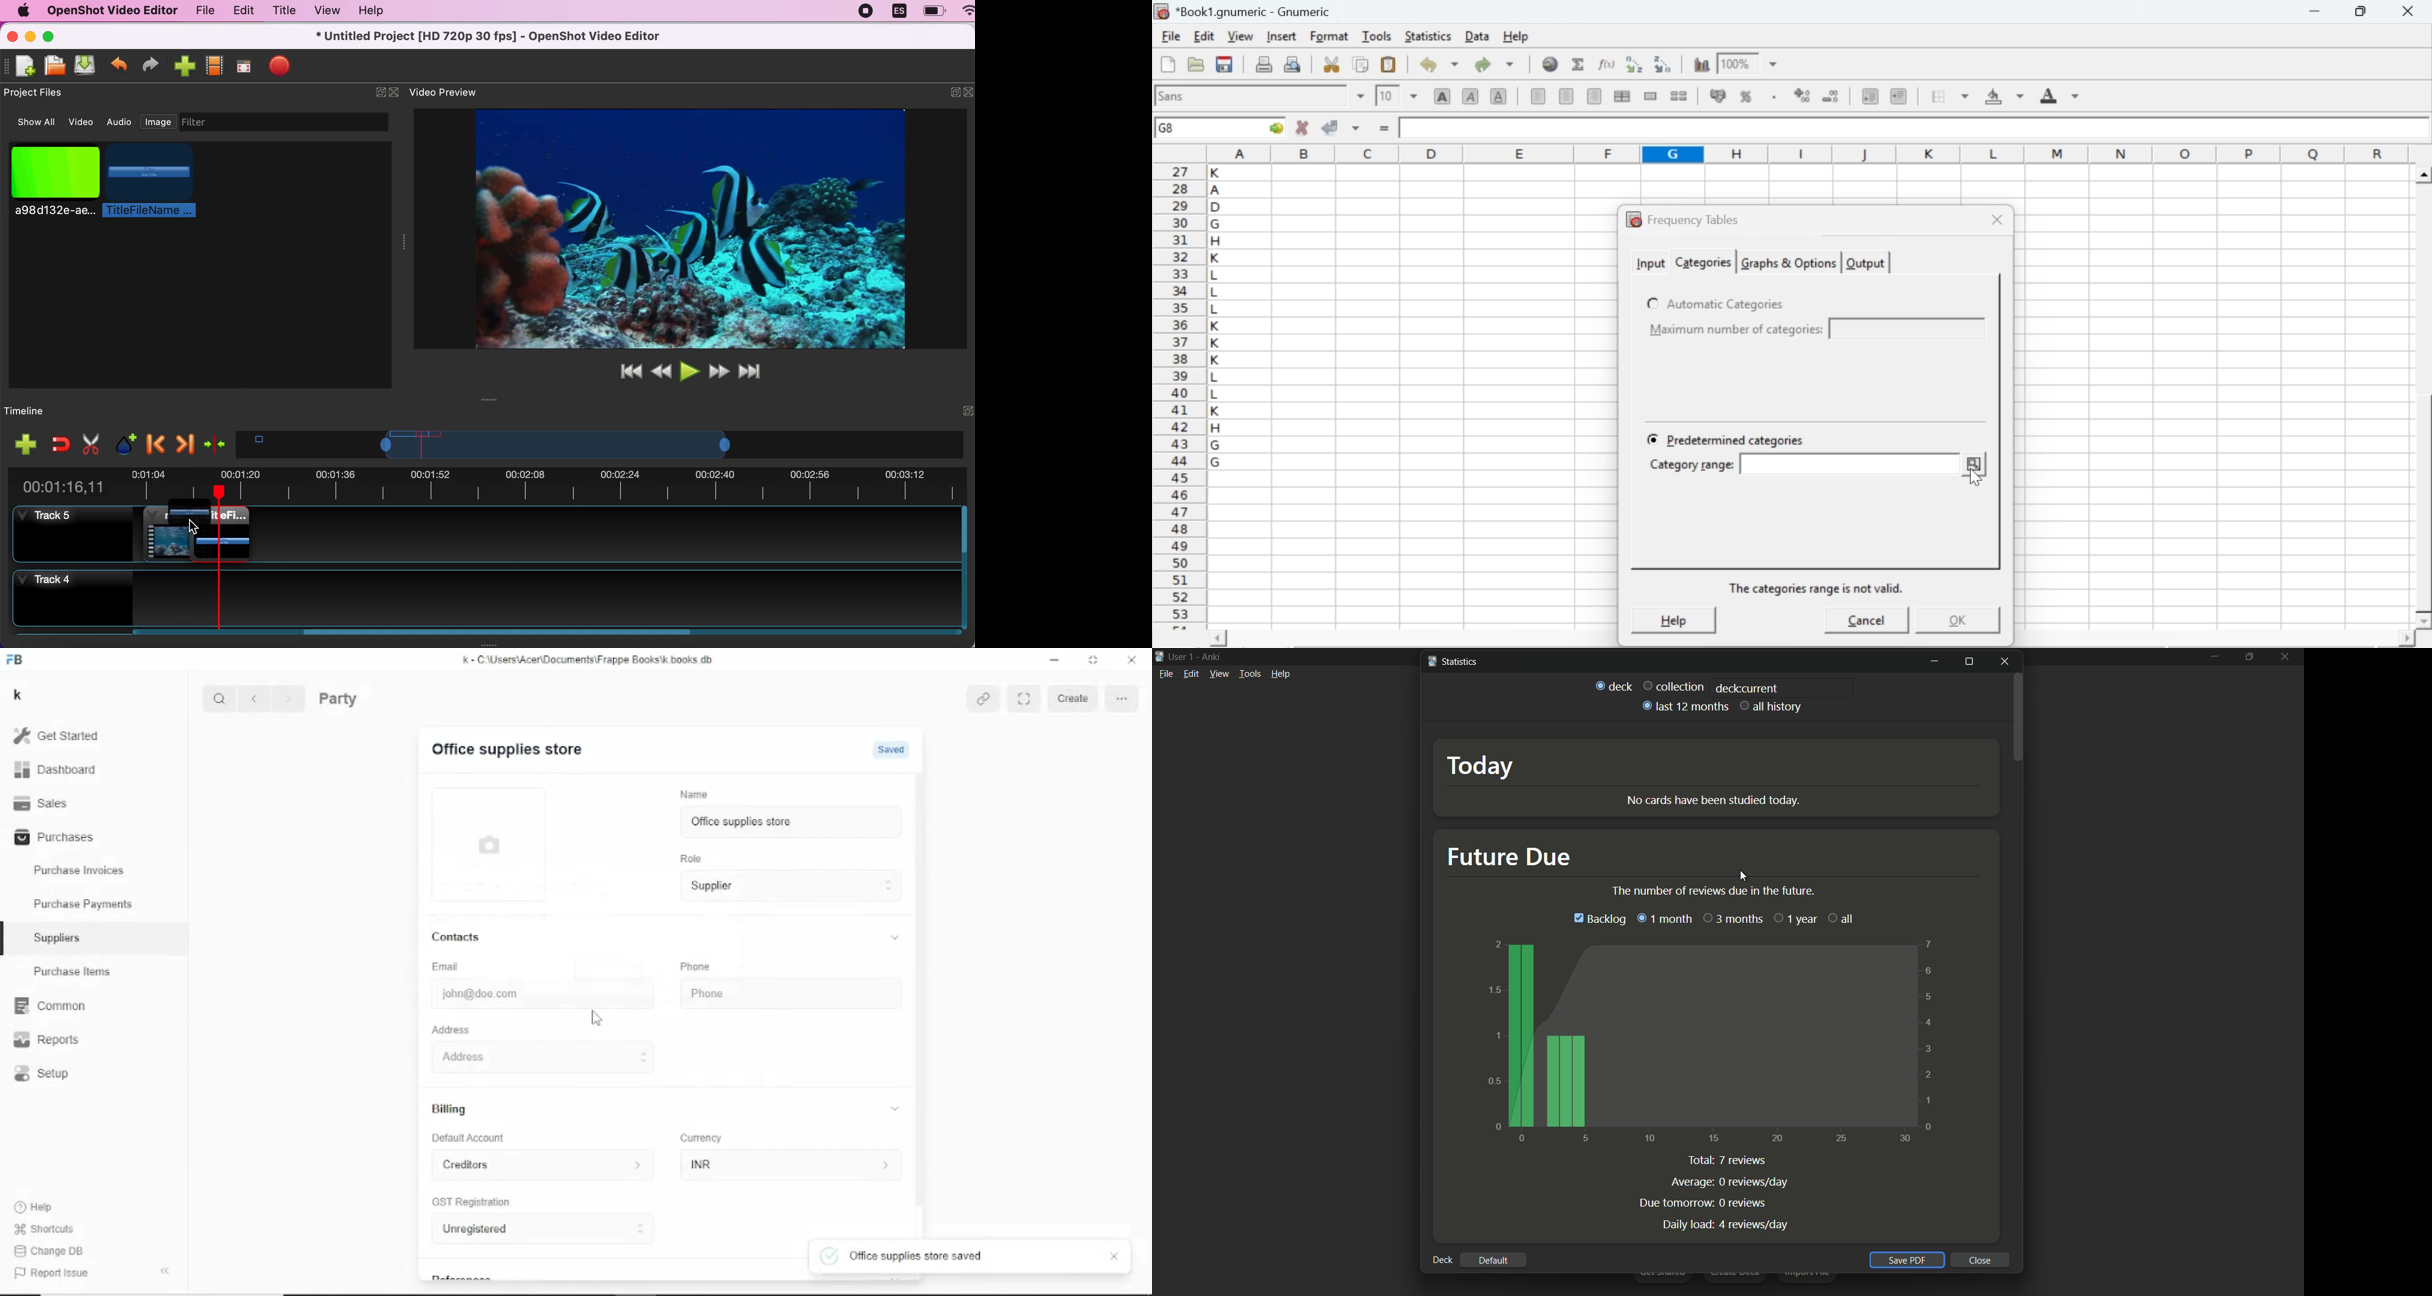  What do you see at coordinates (1518, 37) in the screenshot?
I see `help` at bounding box center [1518, 37].